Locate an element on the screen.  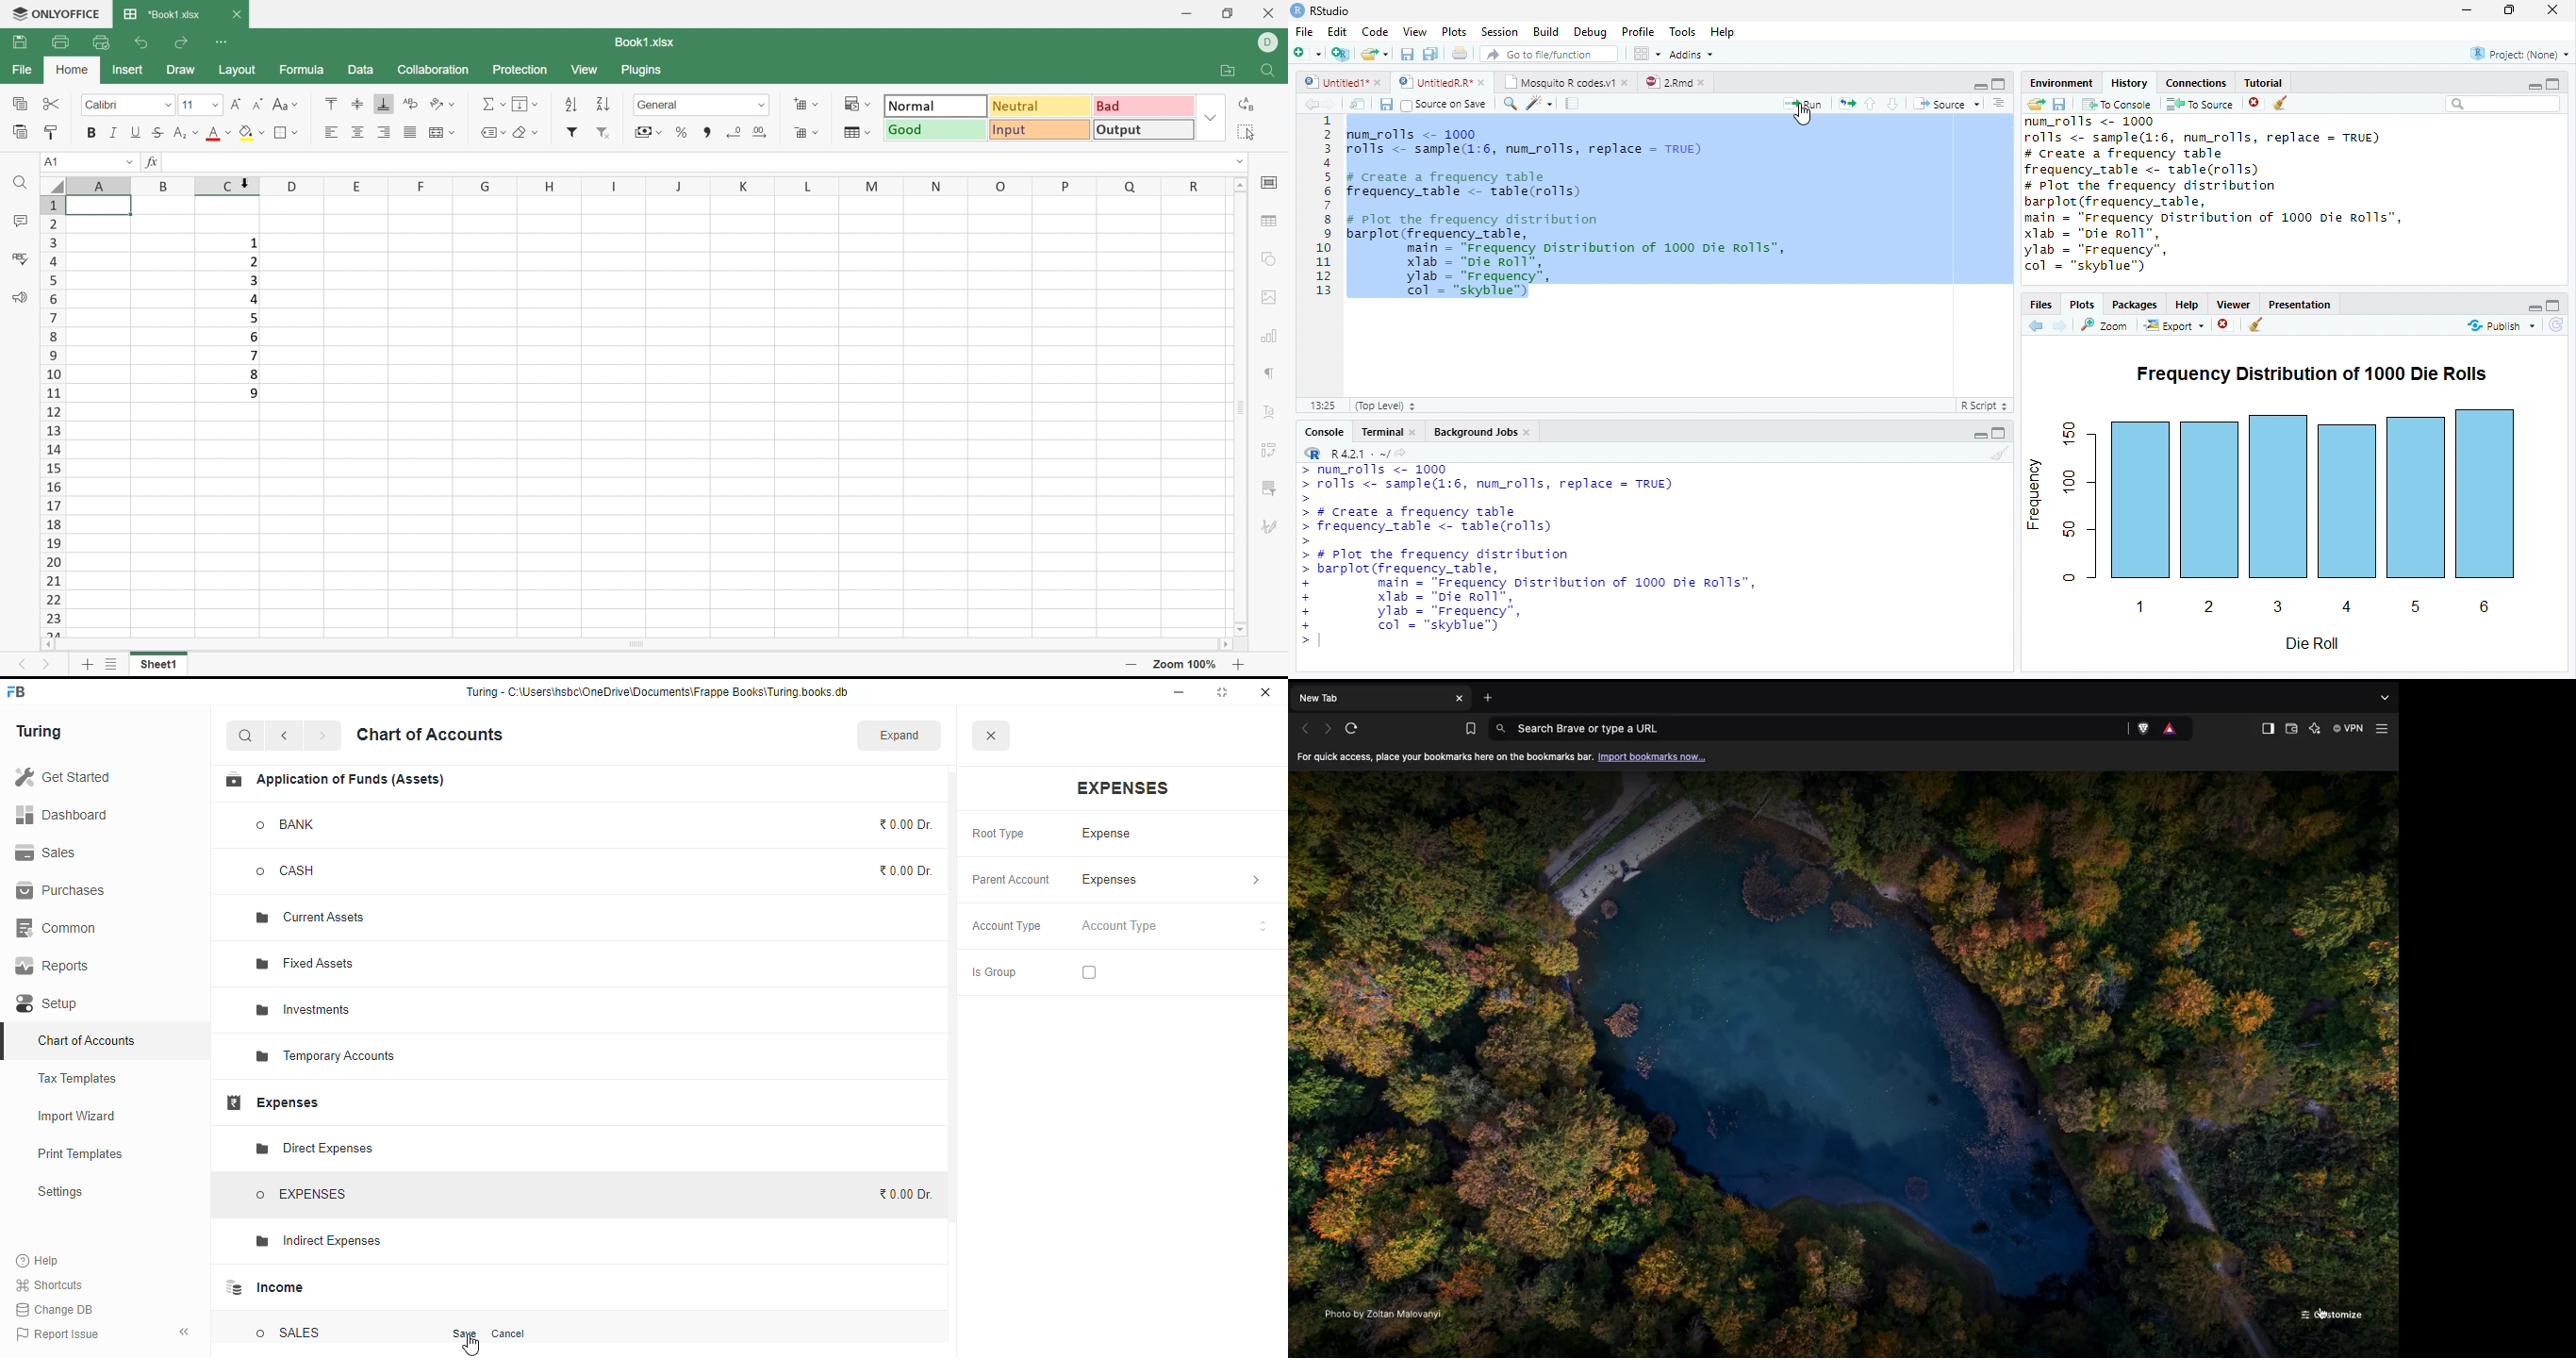
Code is located at coordinates (1377, 29).